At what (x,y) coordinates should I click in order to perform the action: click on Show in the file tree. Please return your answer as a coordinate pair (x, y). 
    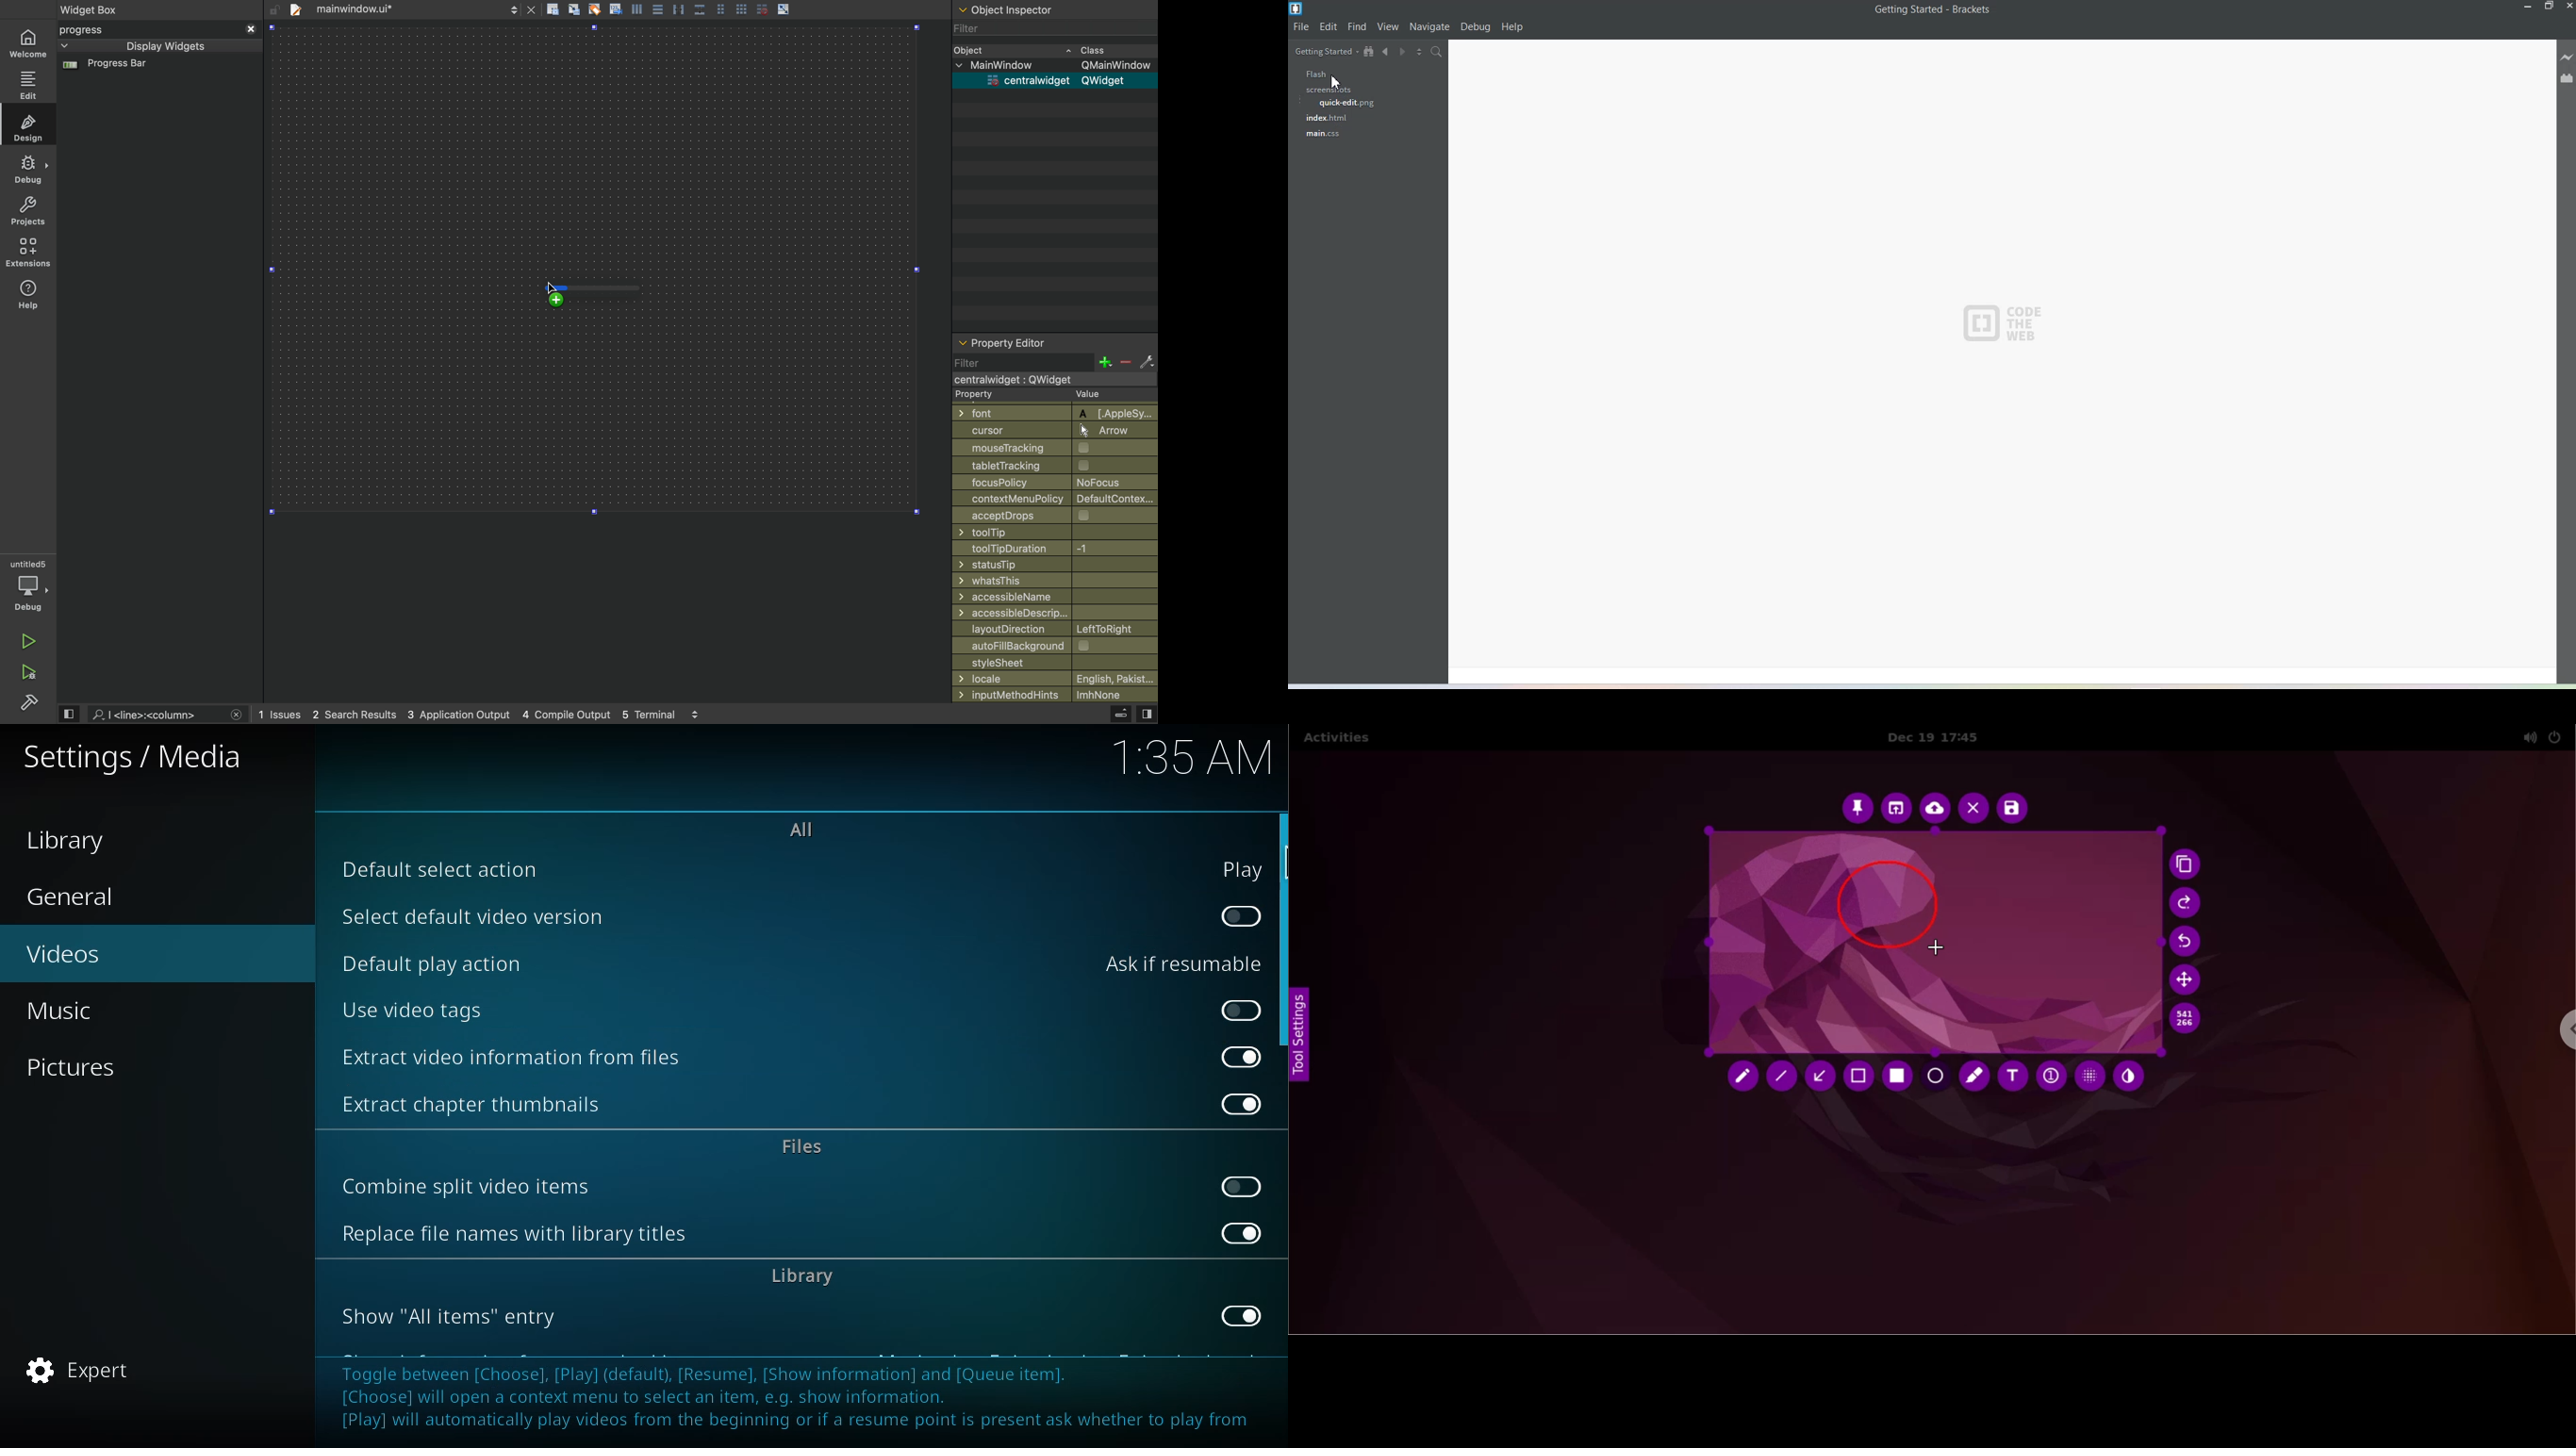
    Looking at the image, I should click on (1369, 52).